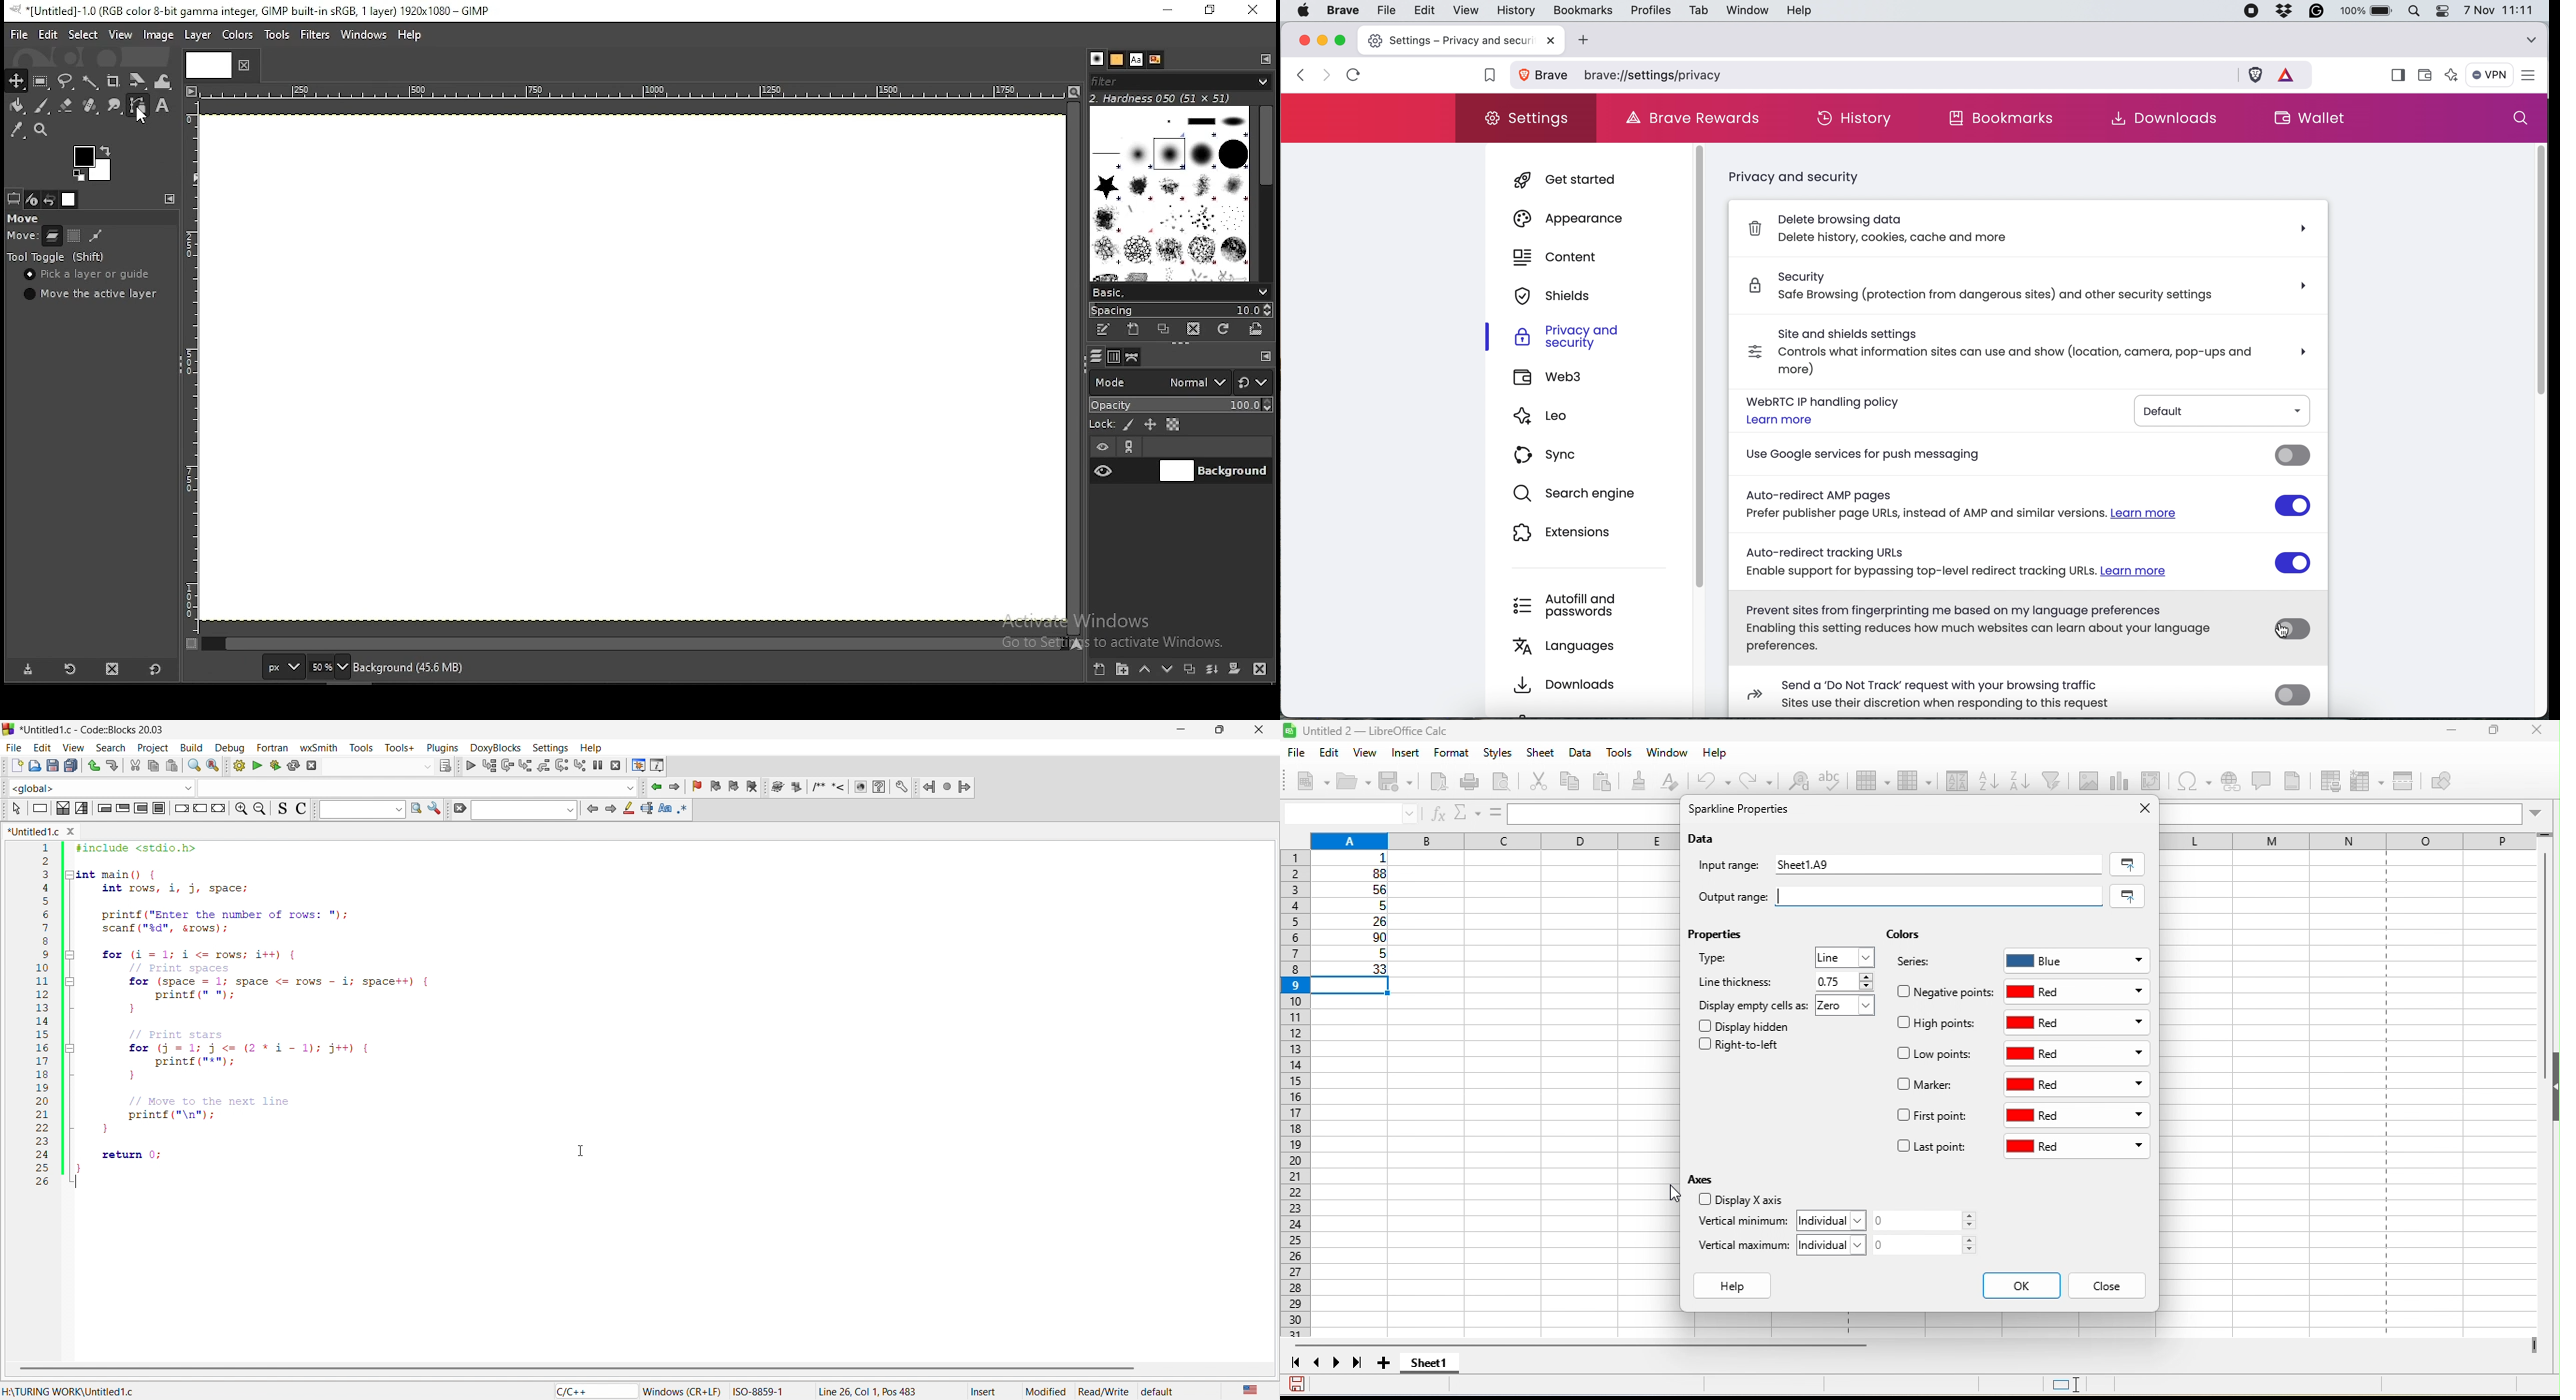  I want to click on column, so click(1913, 783).